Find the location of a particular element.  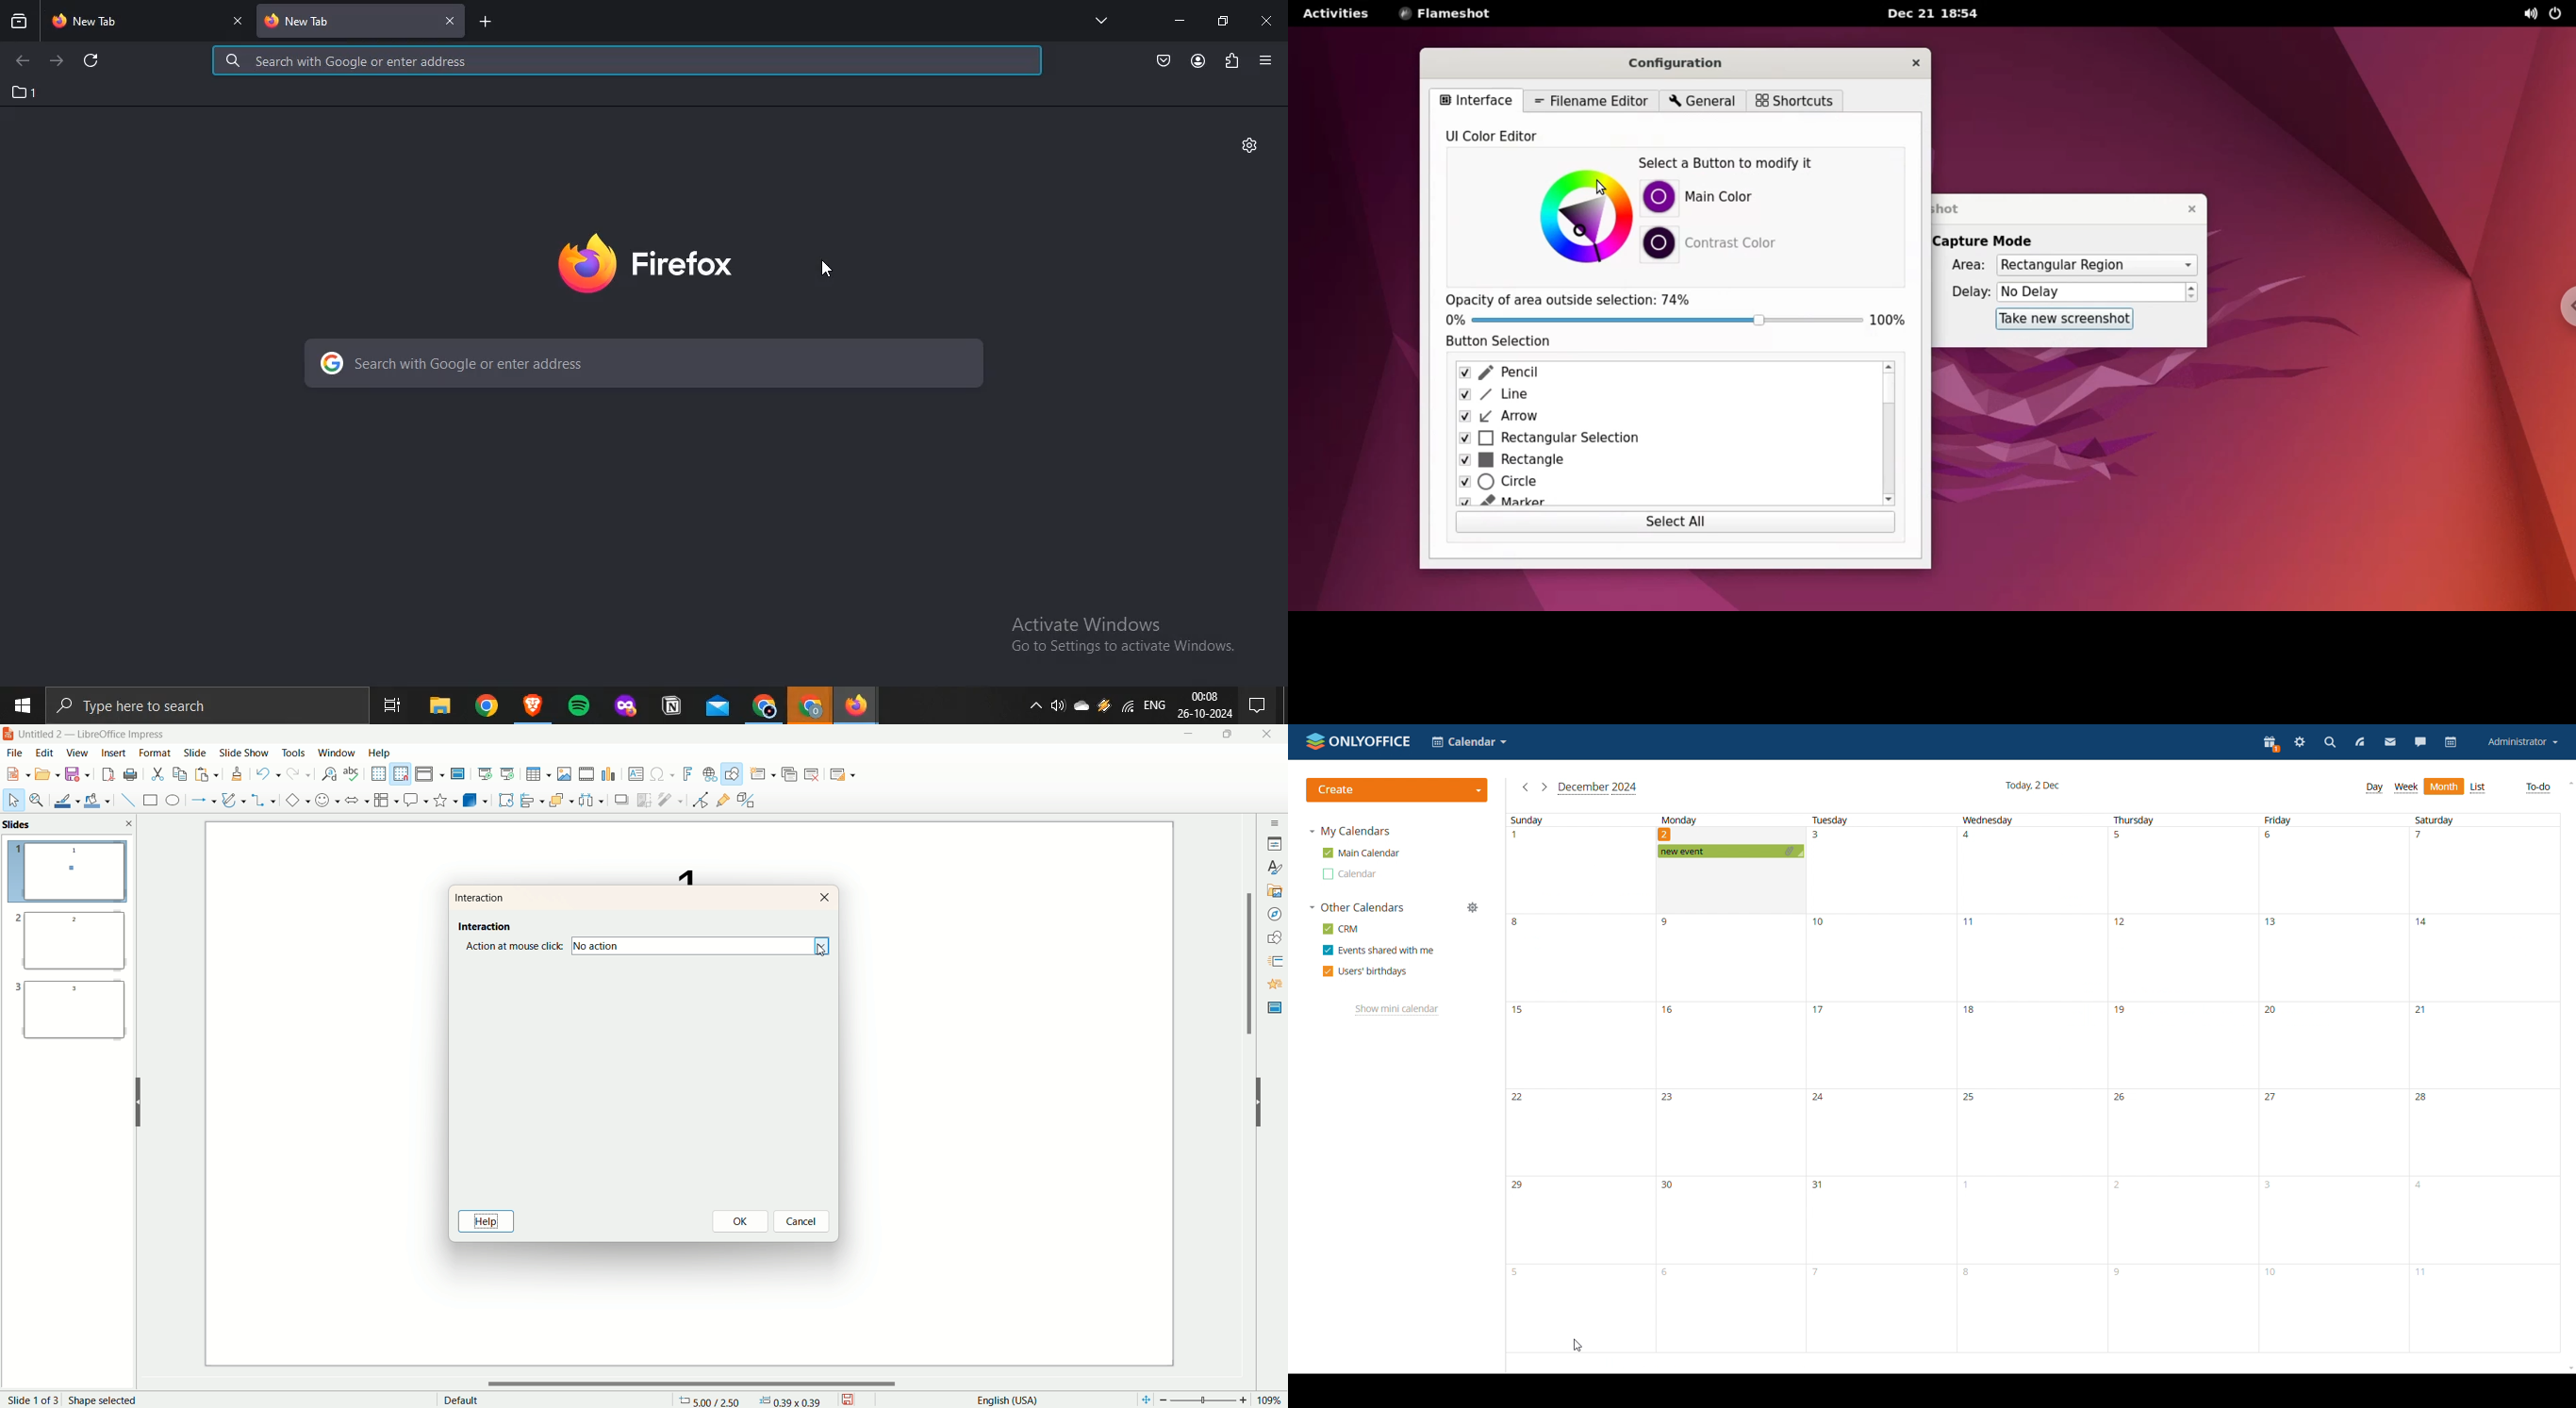

style is located at coordinates (1273, 868).